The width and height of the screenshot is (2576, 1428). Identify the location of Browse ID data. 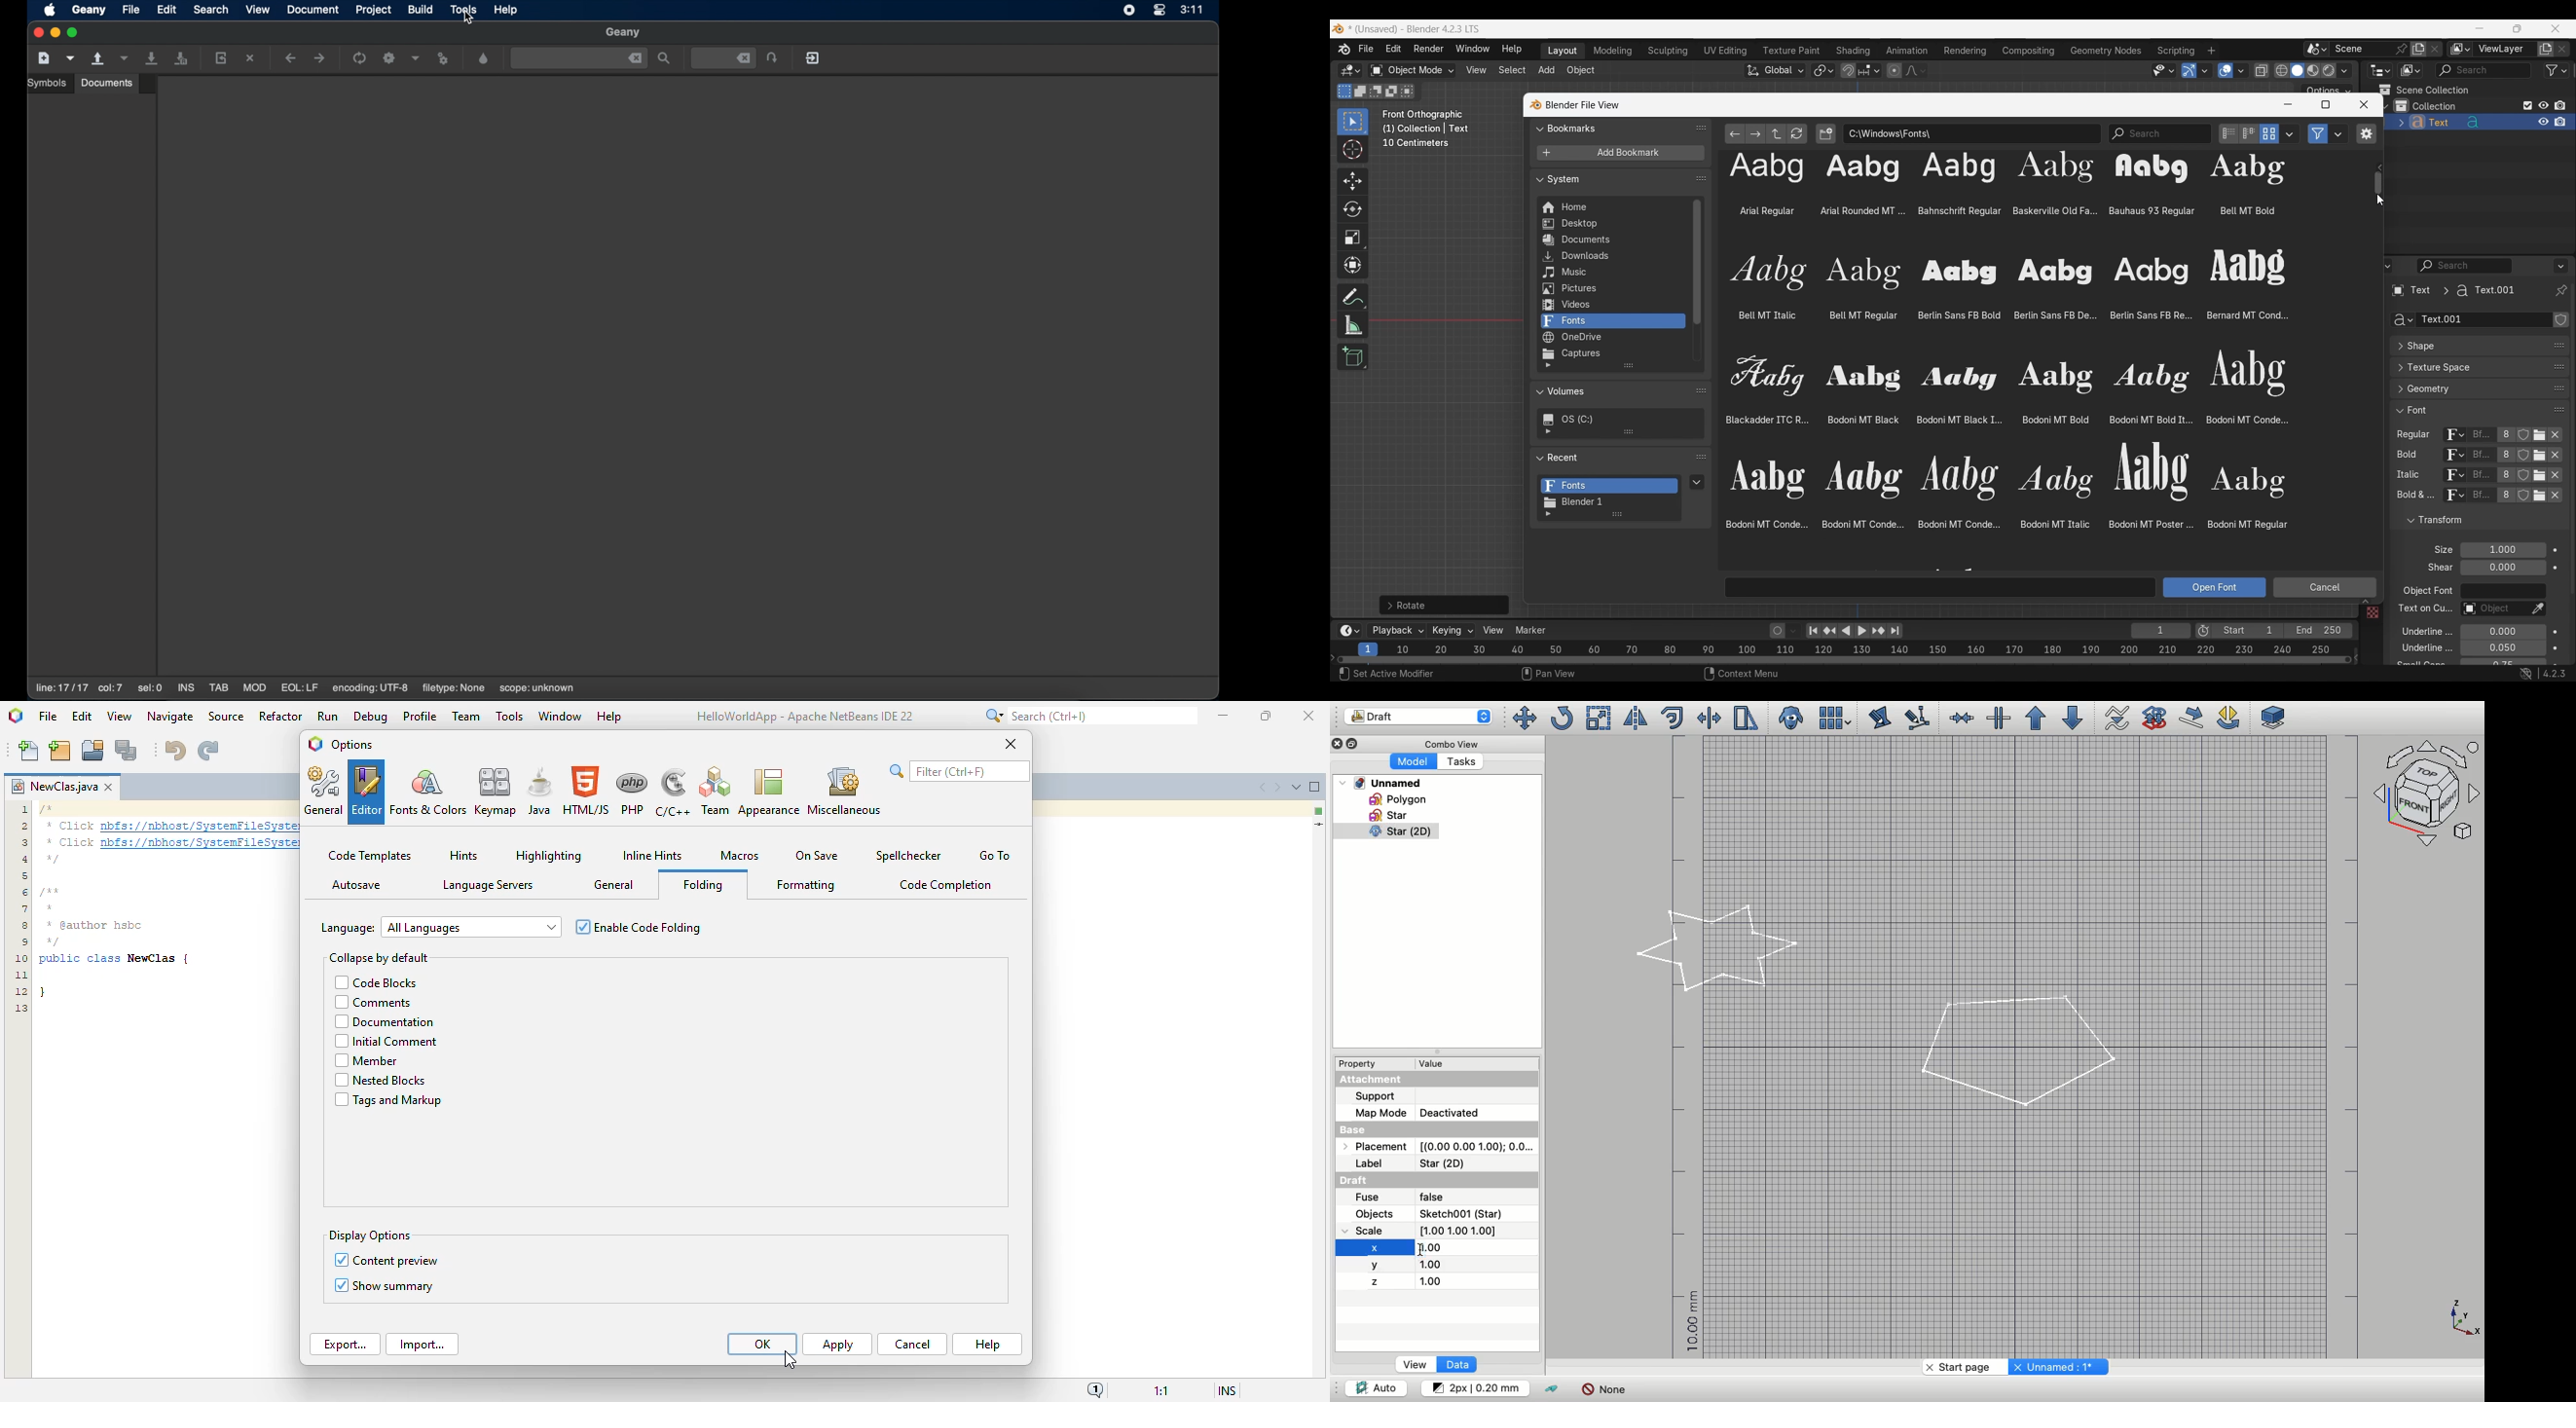
(2452, 498).